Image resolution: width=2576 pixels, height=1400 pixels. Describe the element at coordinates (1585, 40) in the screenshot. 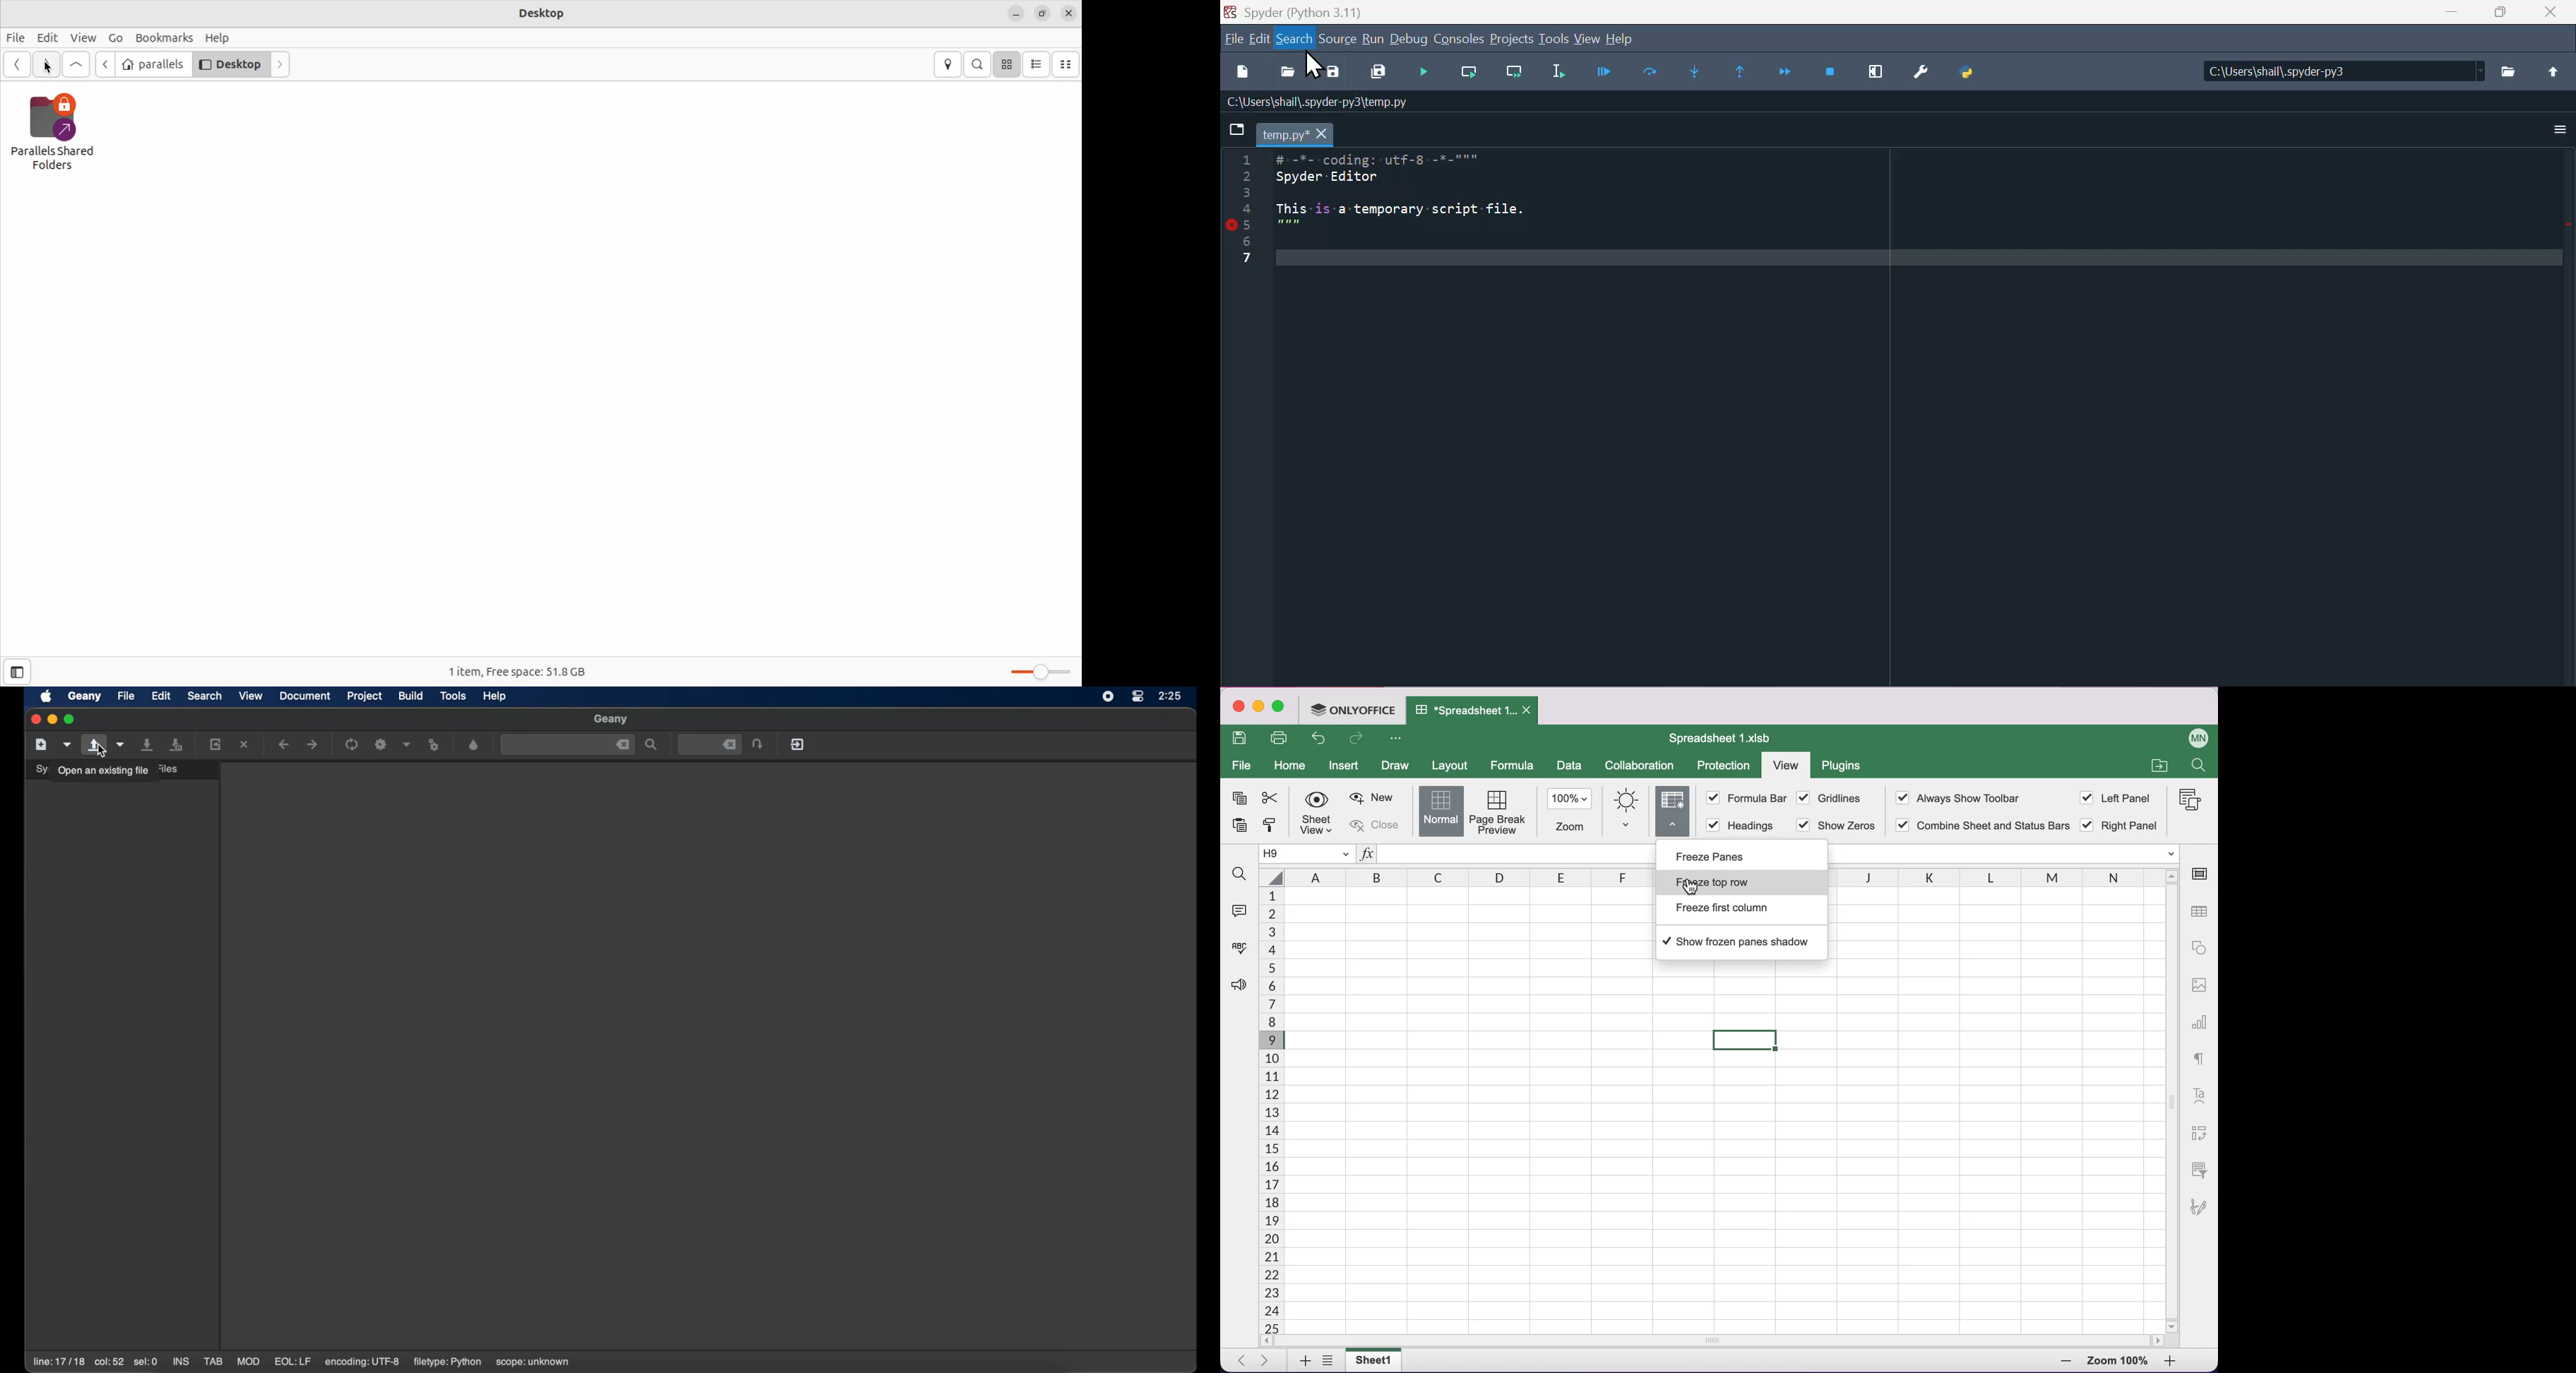

I see `View` at that location.